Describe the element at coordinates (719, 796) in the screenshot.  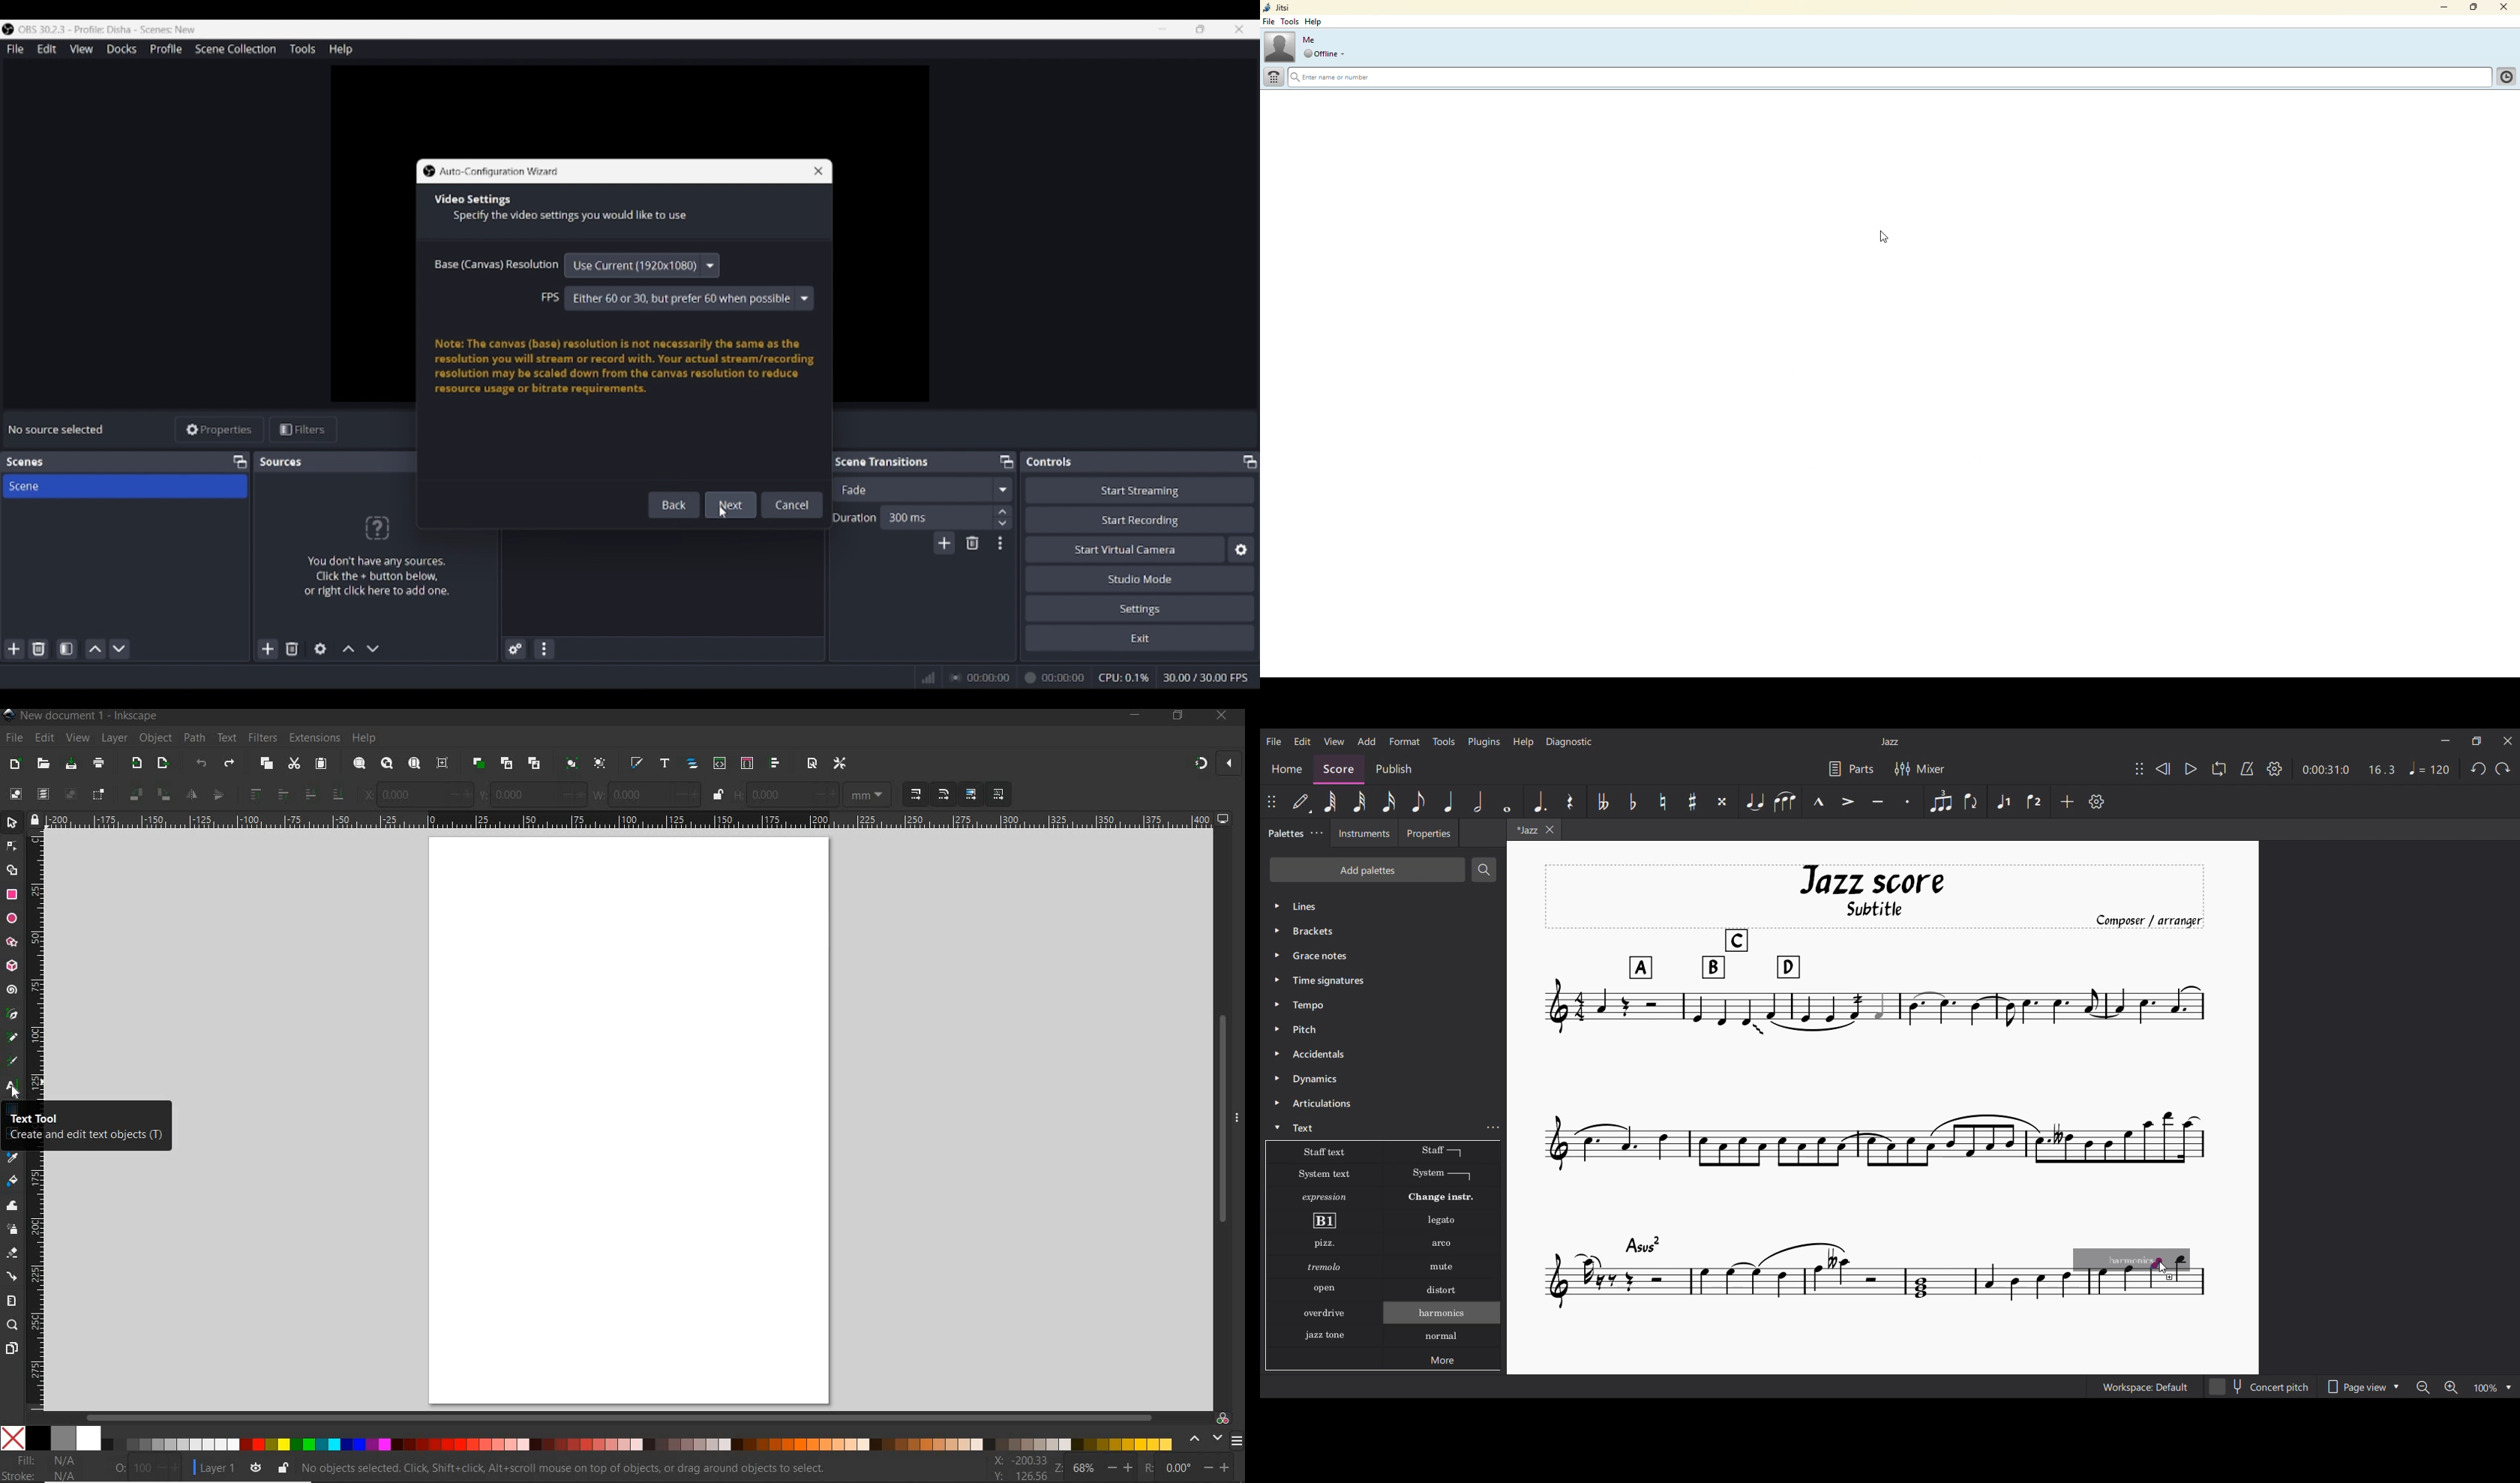
I see `lock/unlock` at that location.